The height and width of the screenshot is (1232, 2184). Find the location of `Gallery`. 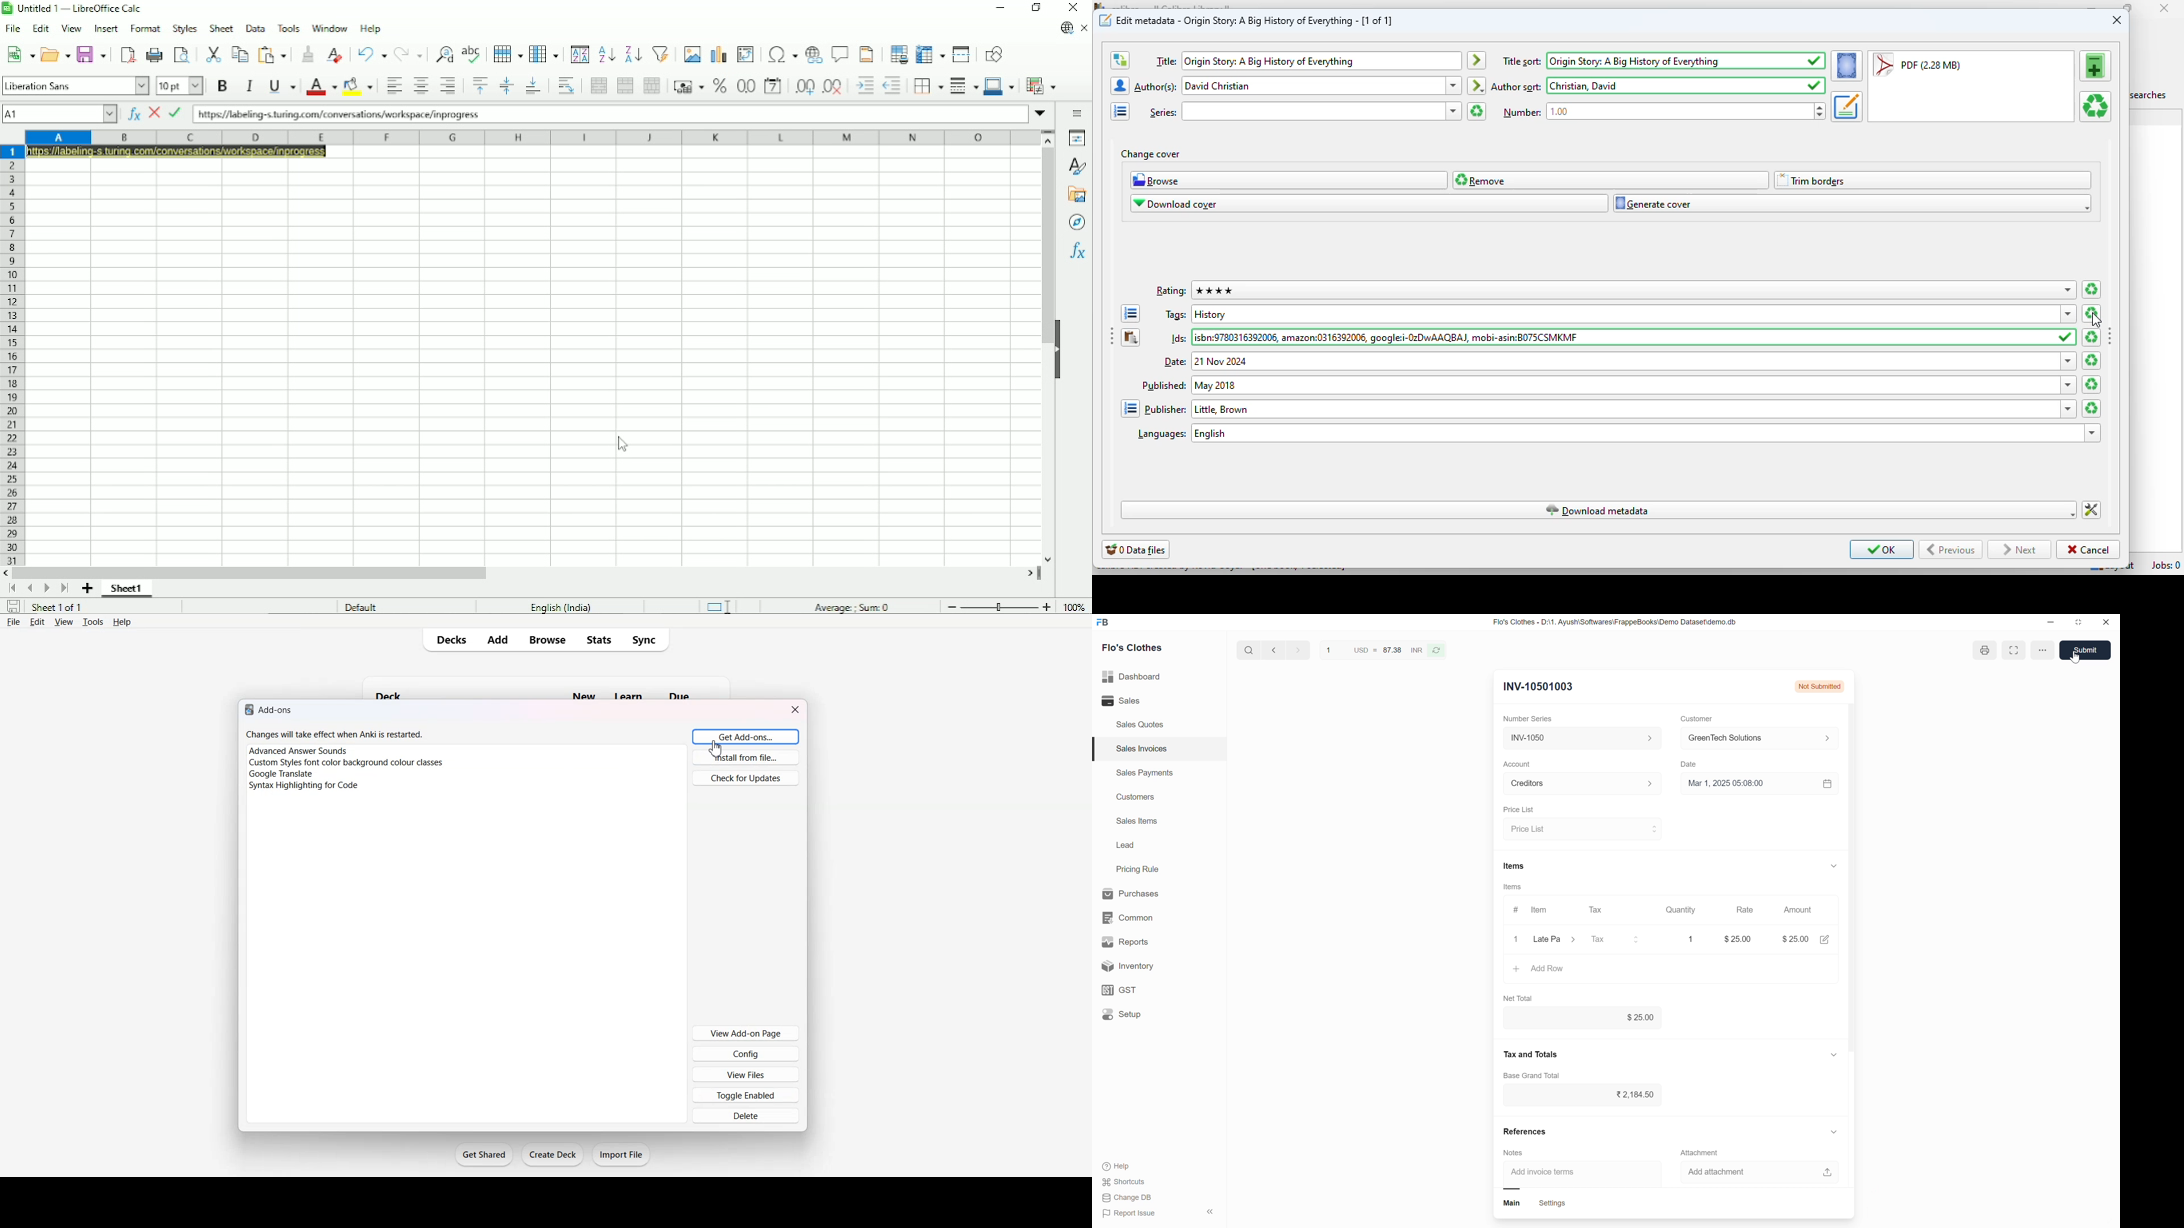

Gallery is located at coordinates (1078, 194).